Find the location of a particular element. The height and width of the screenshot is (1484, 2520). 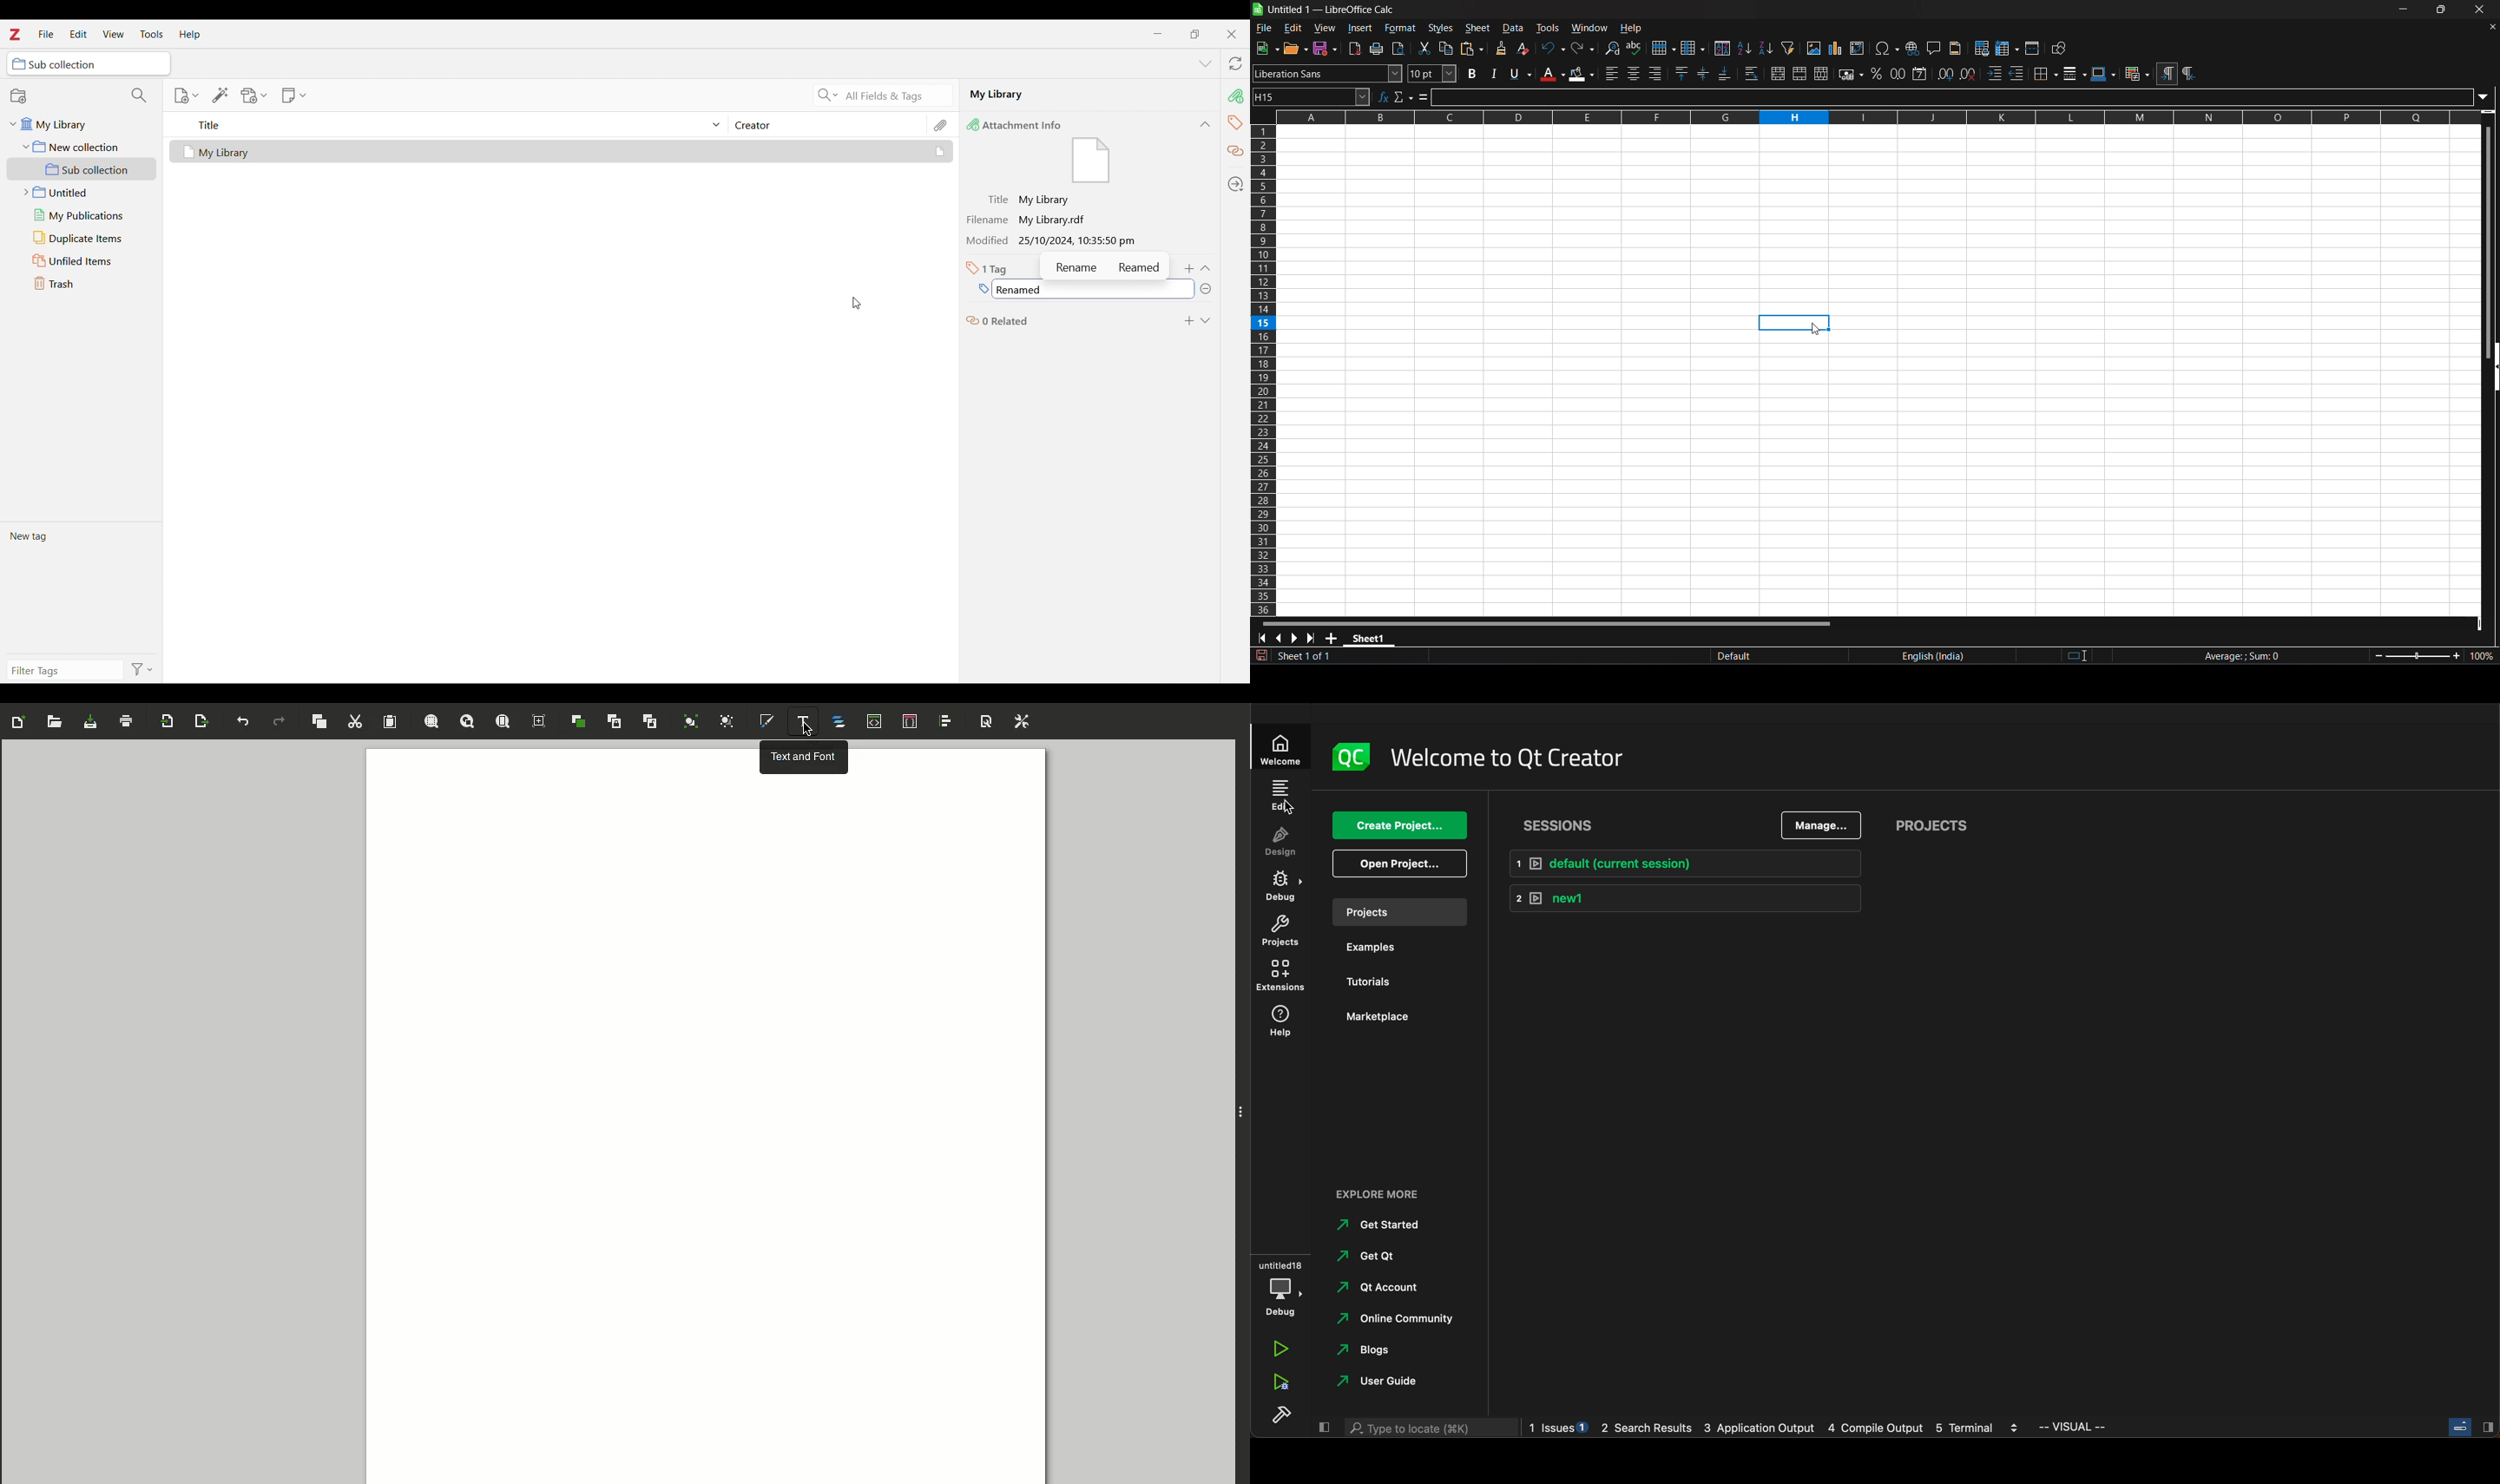

Fill and stroke is located at coordinates (772, 722).